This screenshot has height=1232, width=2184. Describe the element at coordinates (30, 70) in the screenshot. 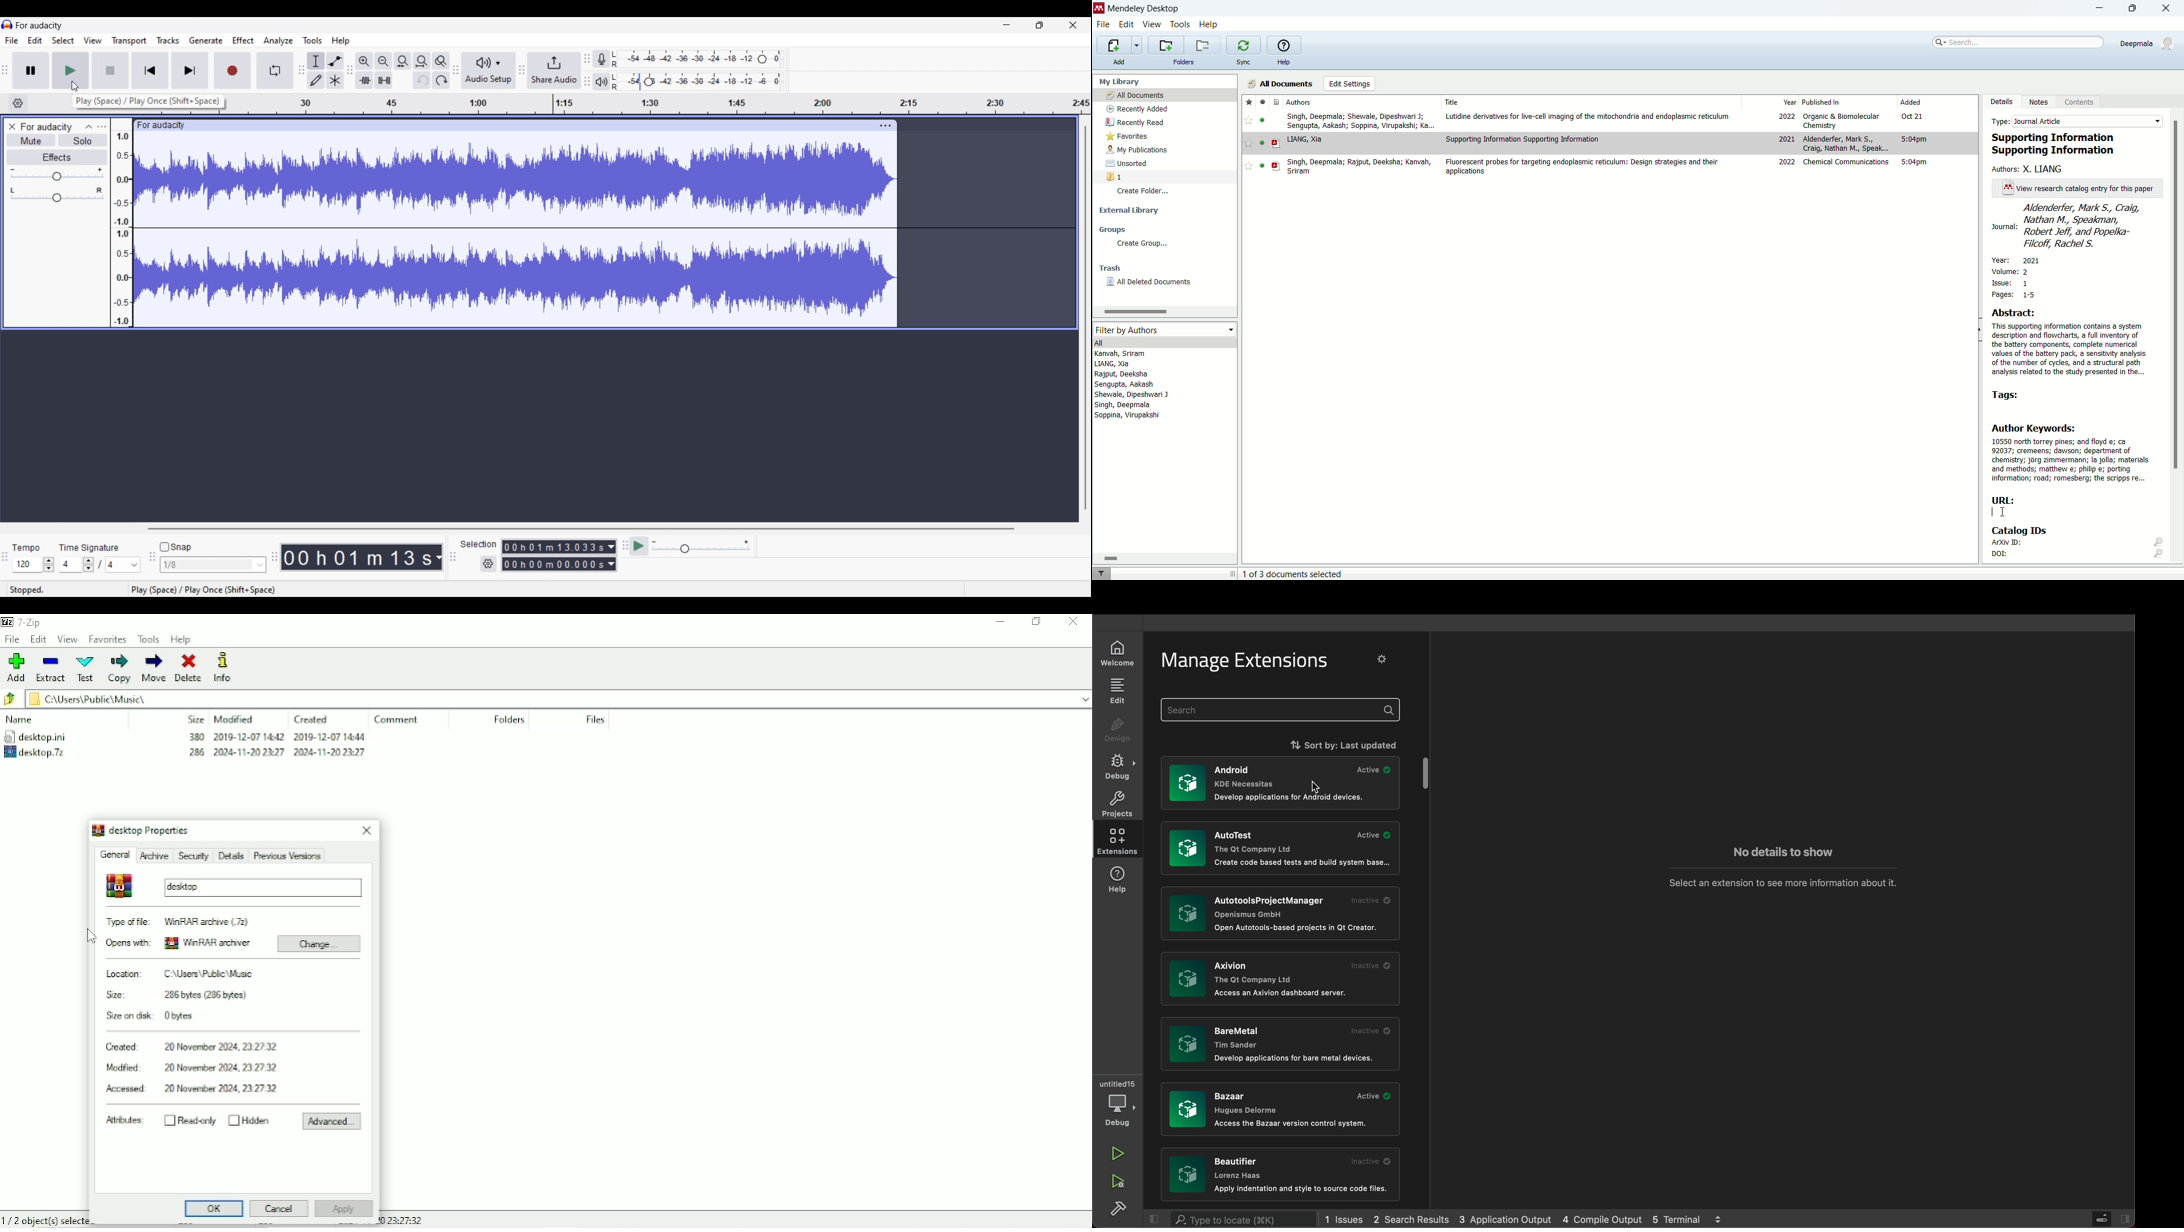

I see `Pause` at that location.